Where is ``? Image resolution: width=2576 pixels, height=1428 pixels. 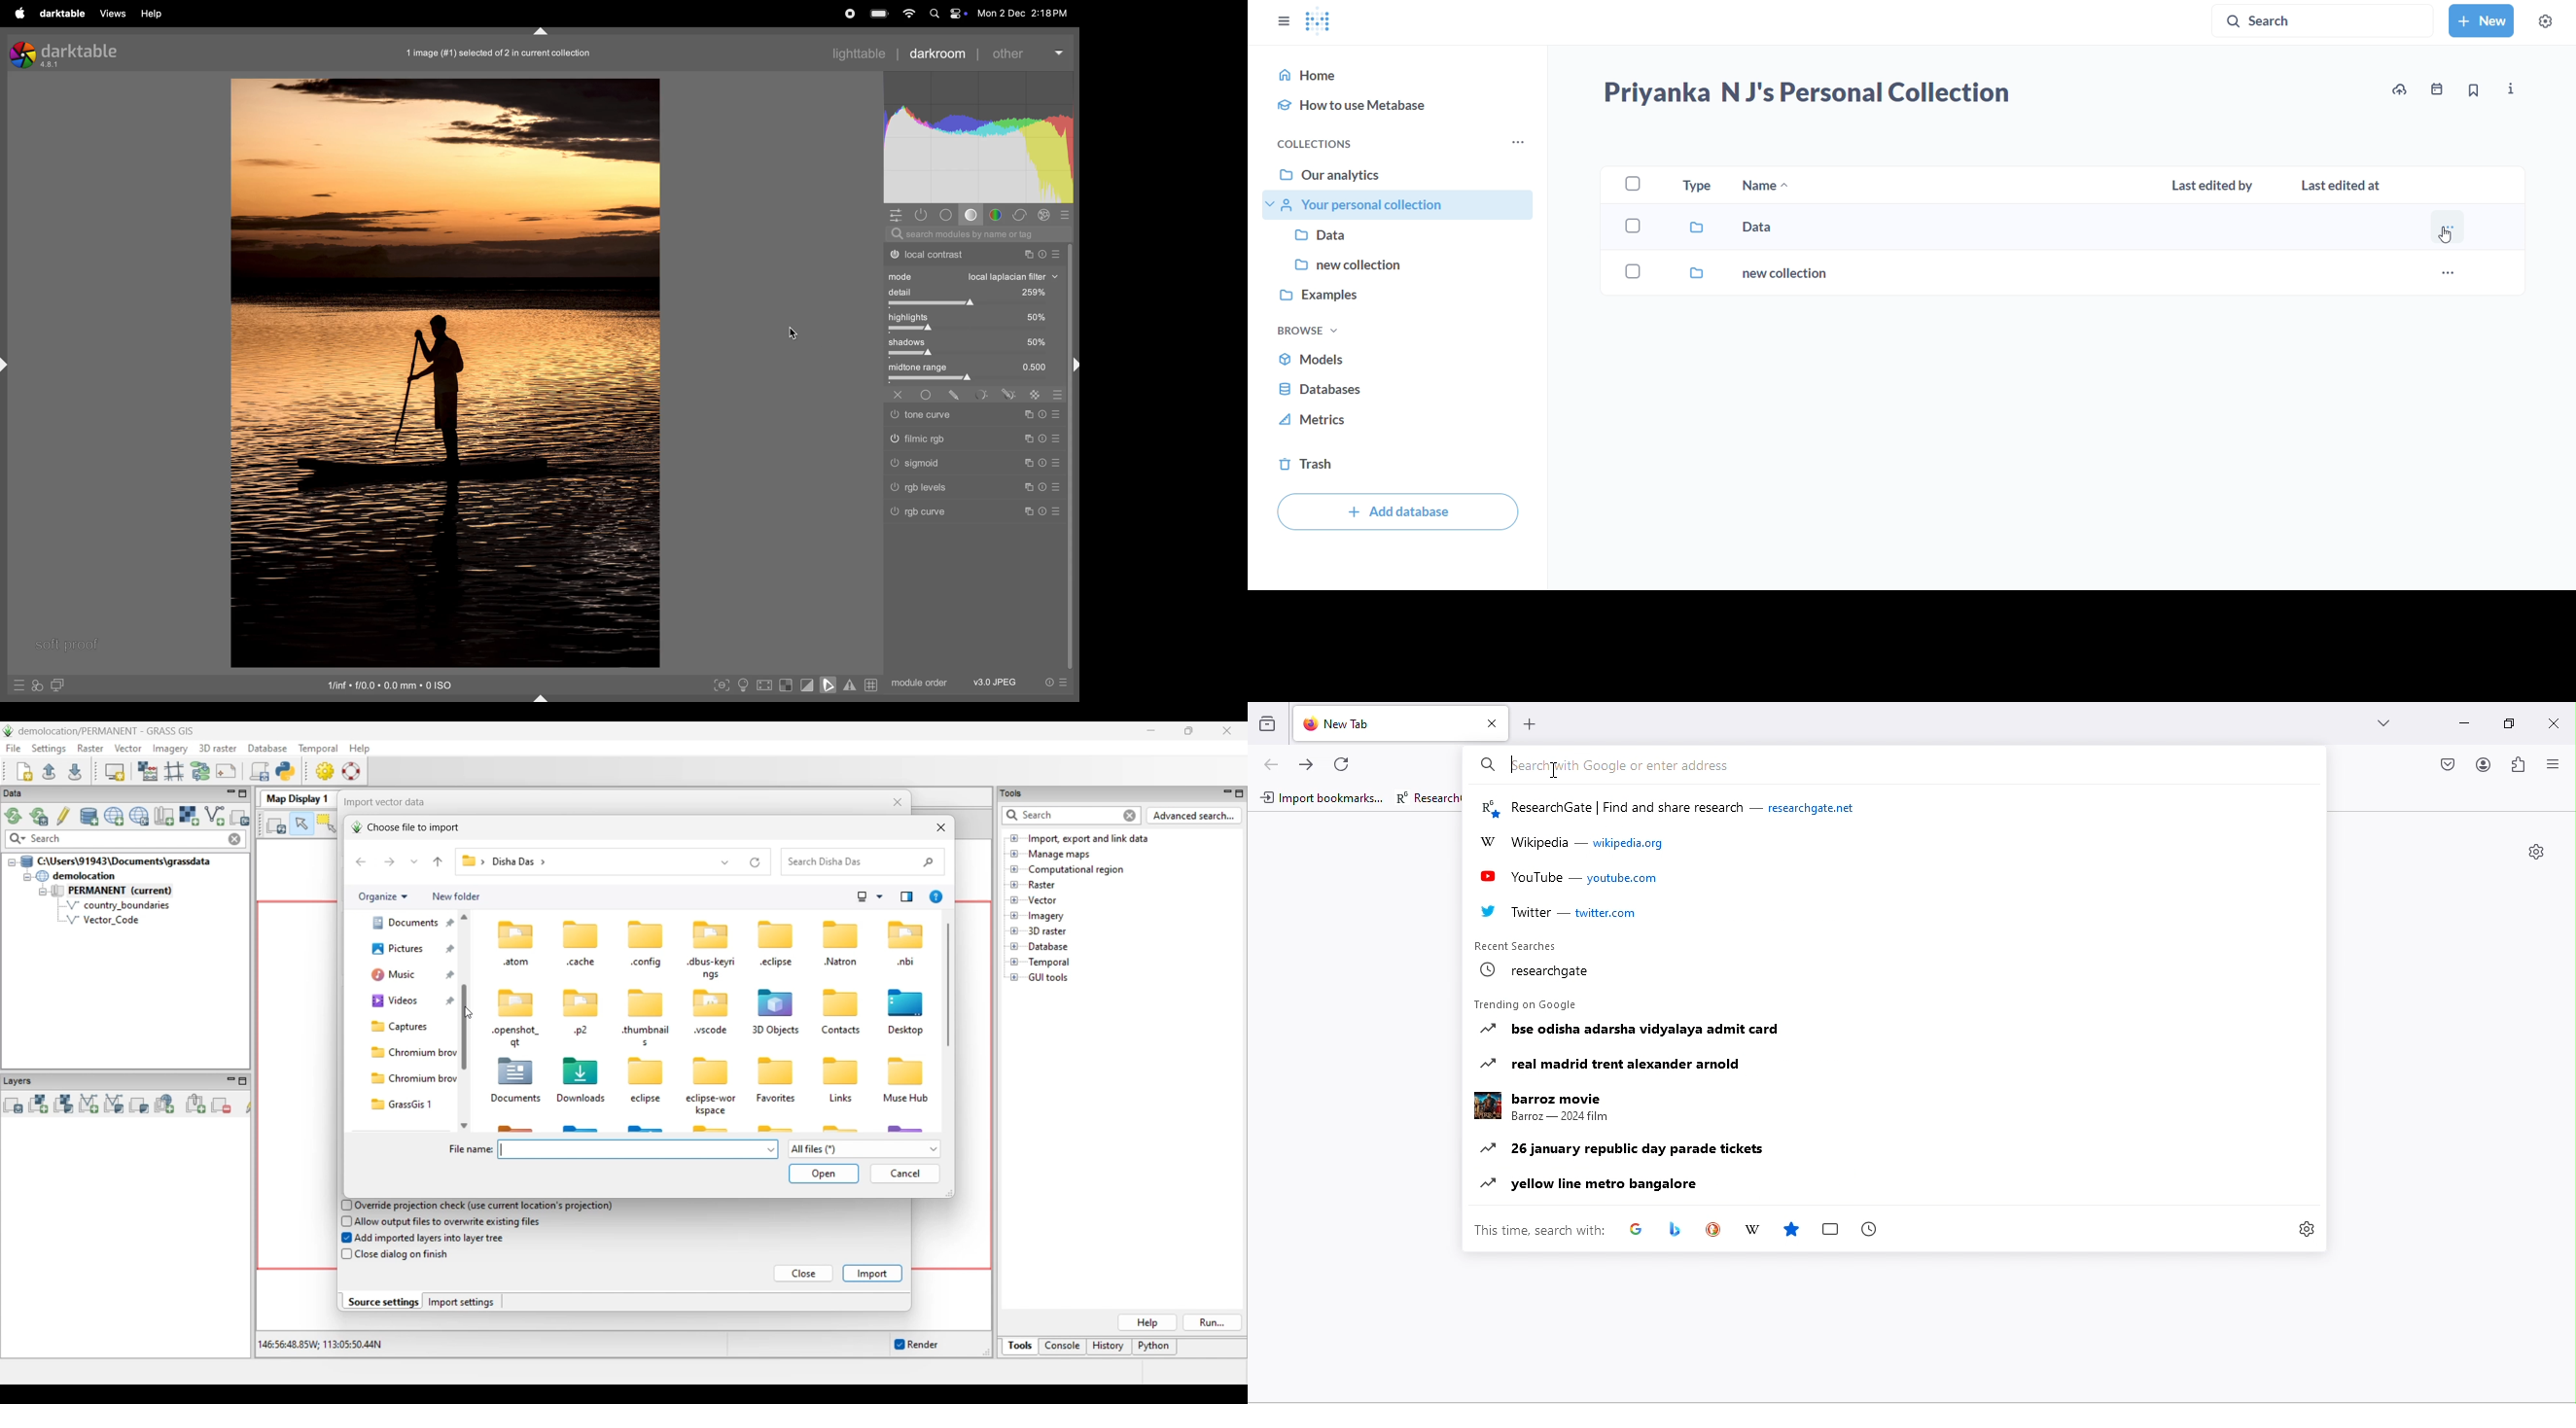  is located at coordinates (899, 394).